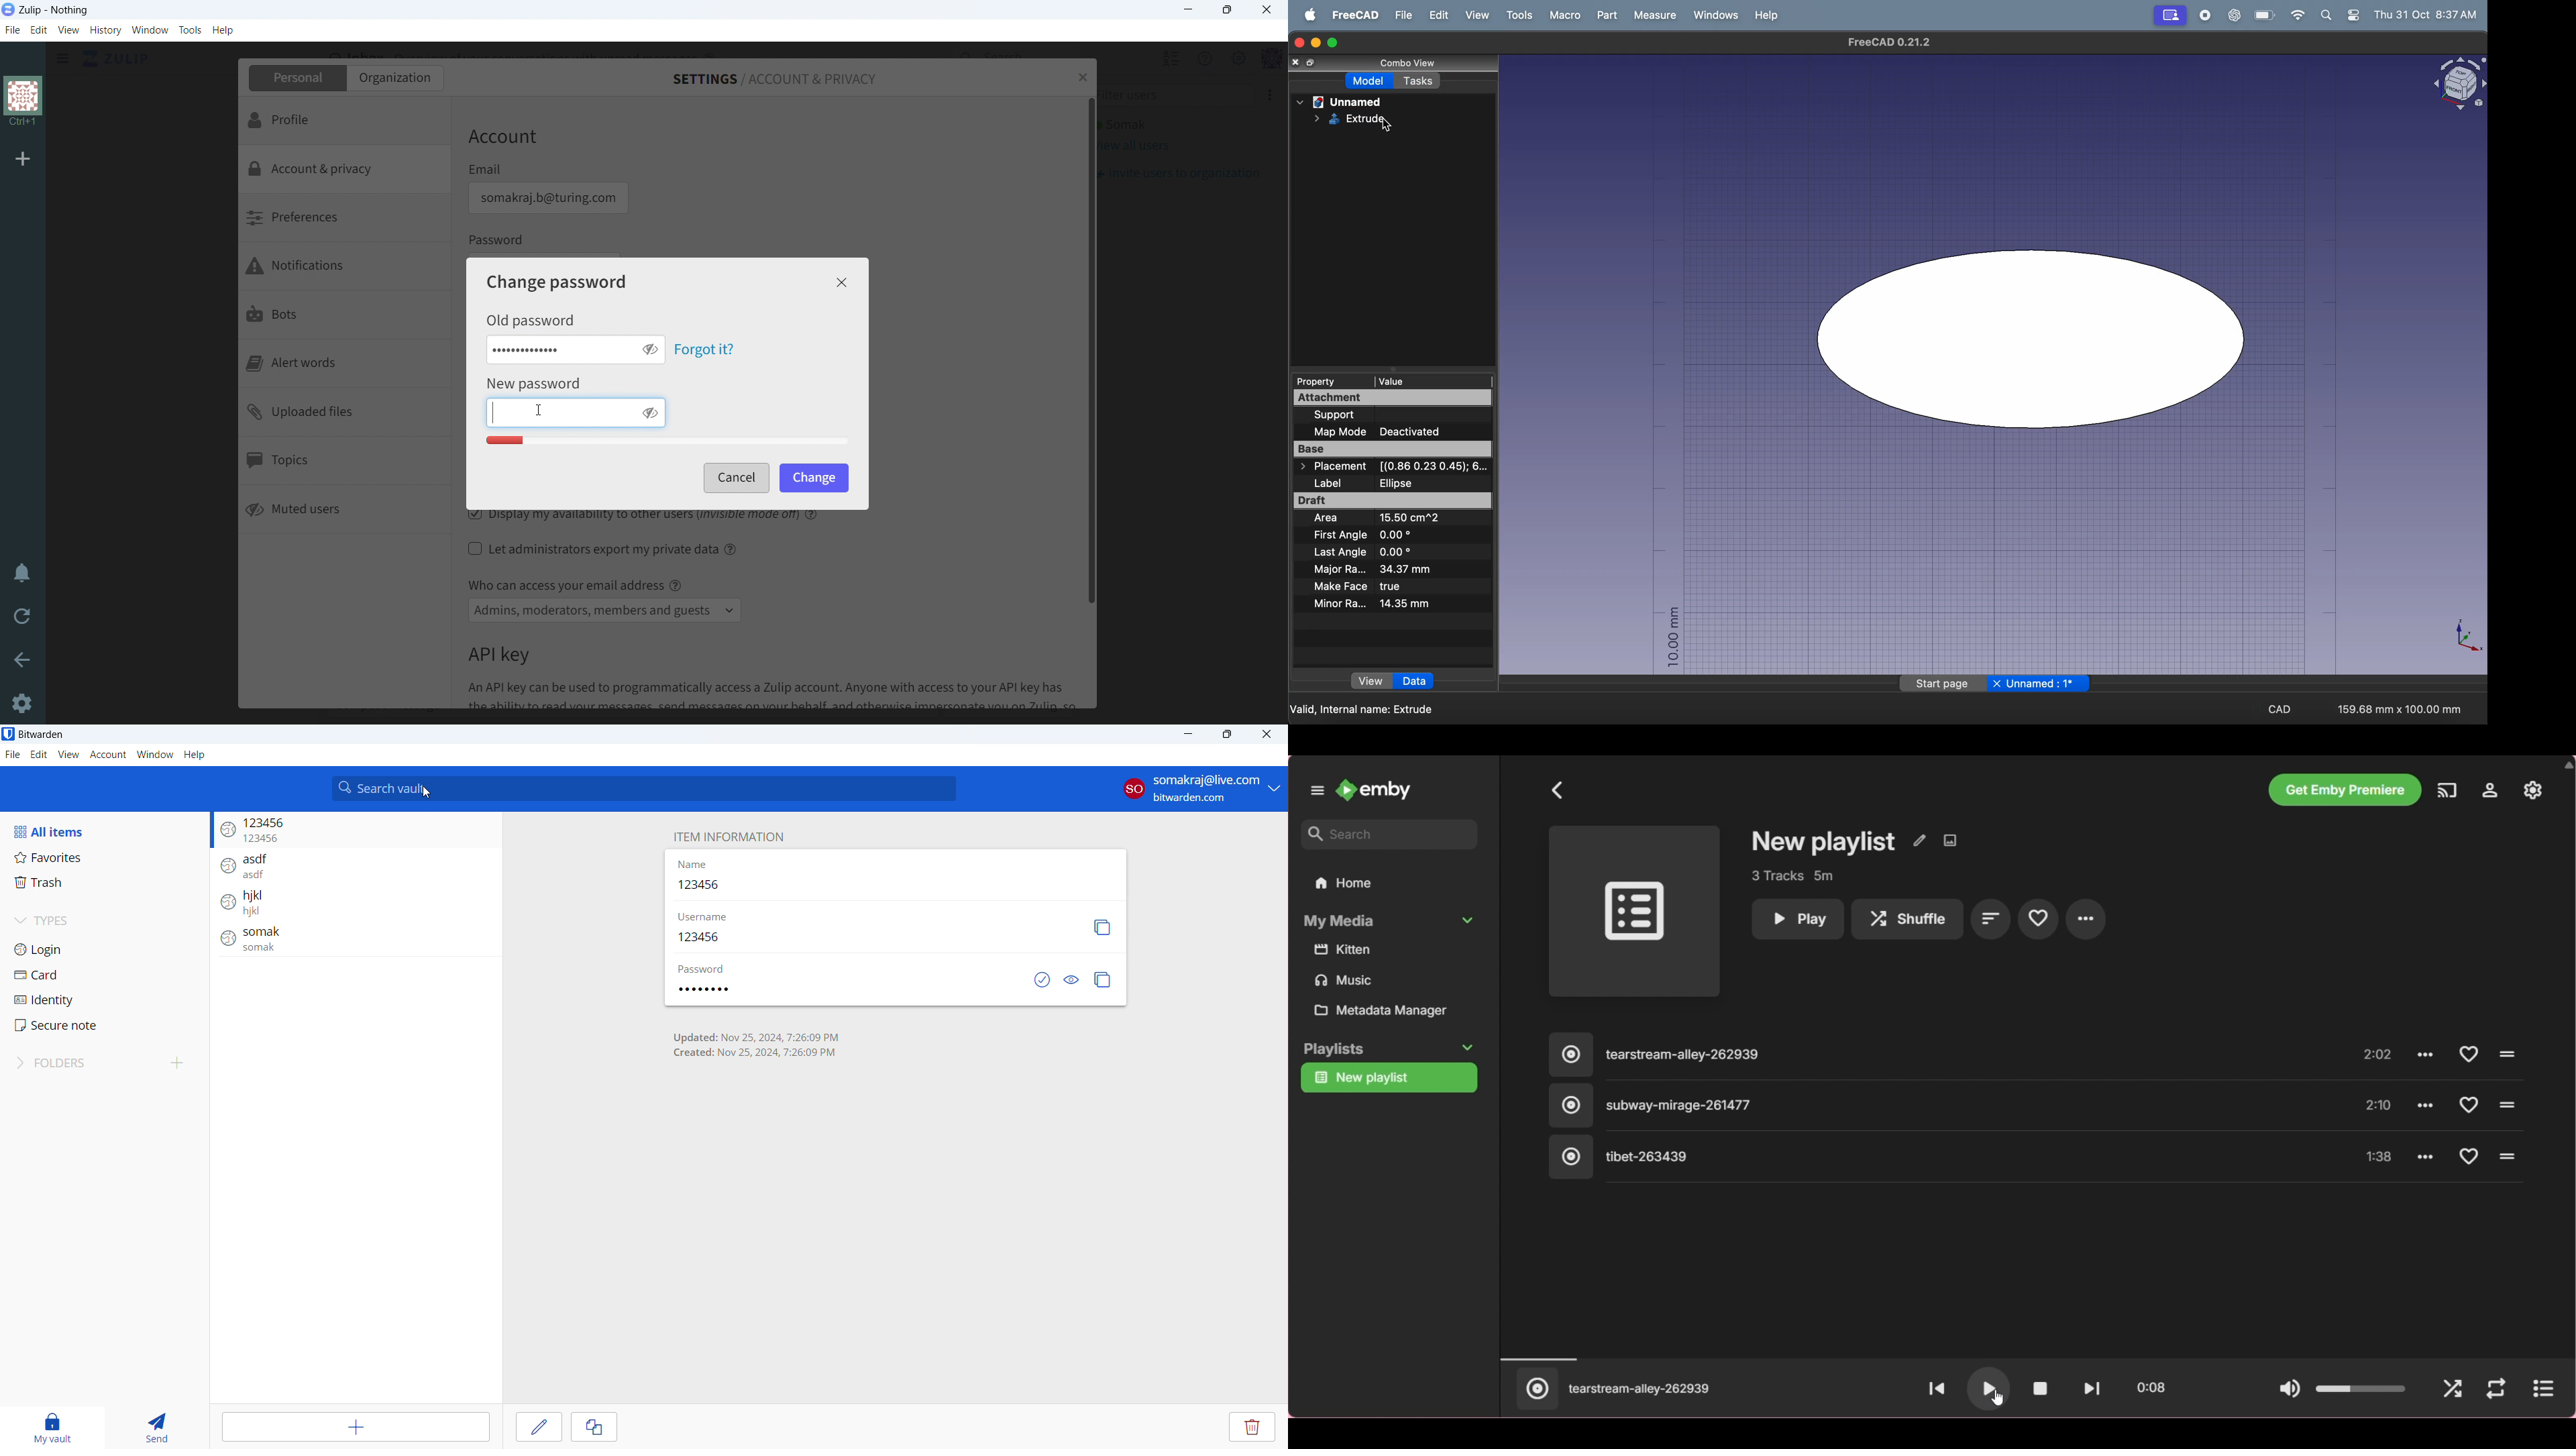  Describe the element at coordinates (1389, 520) in the screenshot. I see `area` at that location.